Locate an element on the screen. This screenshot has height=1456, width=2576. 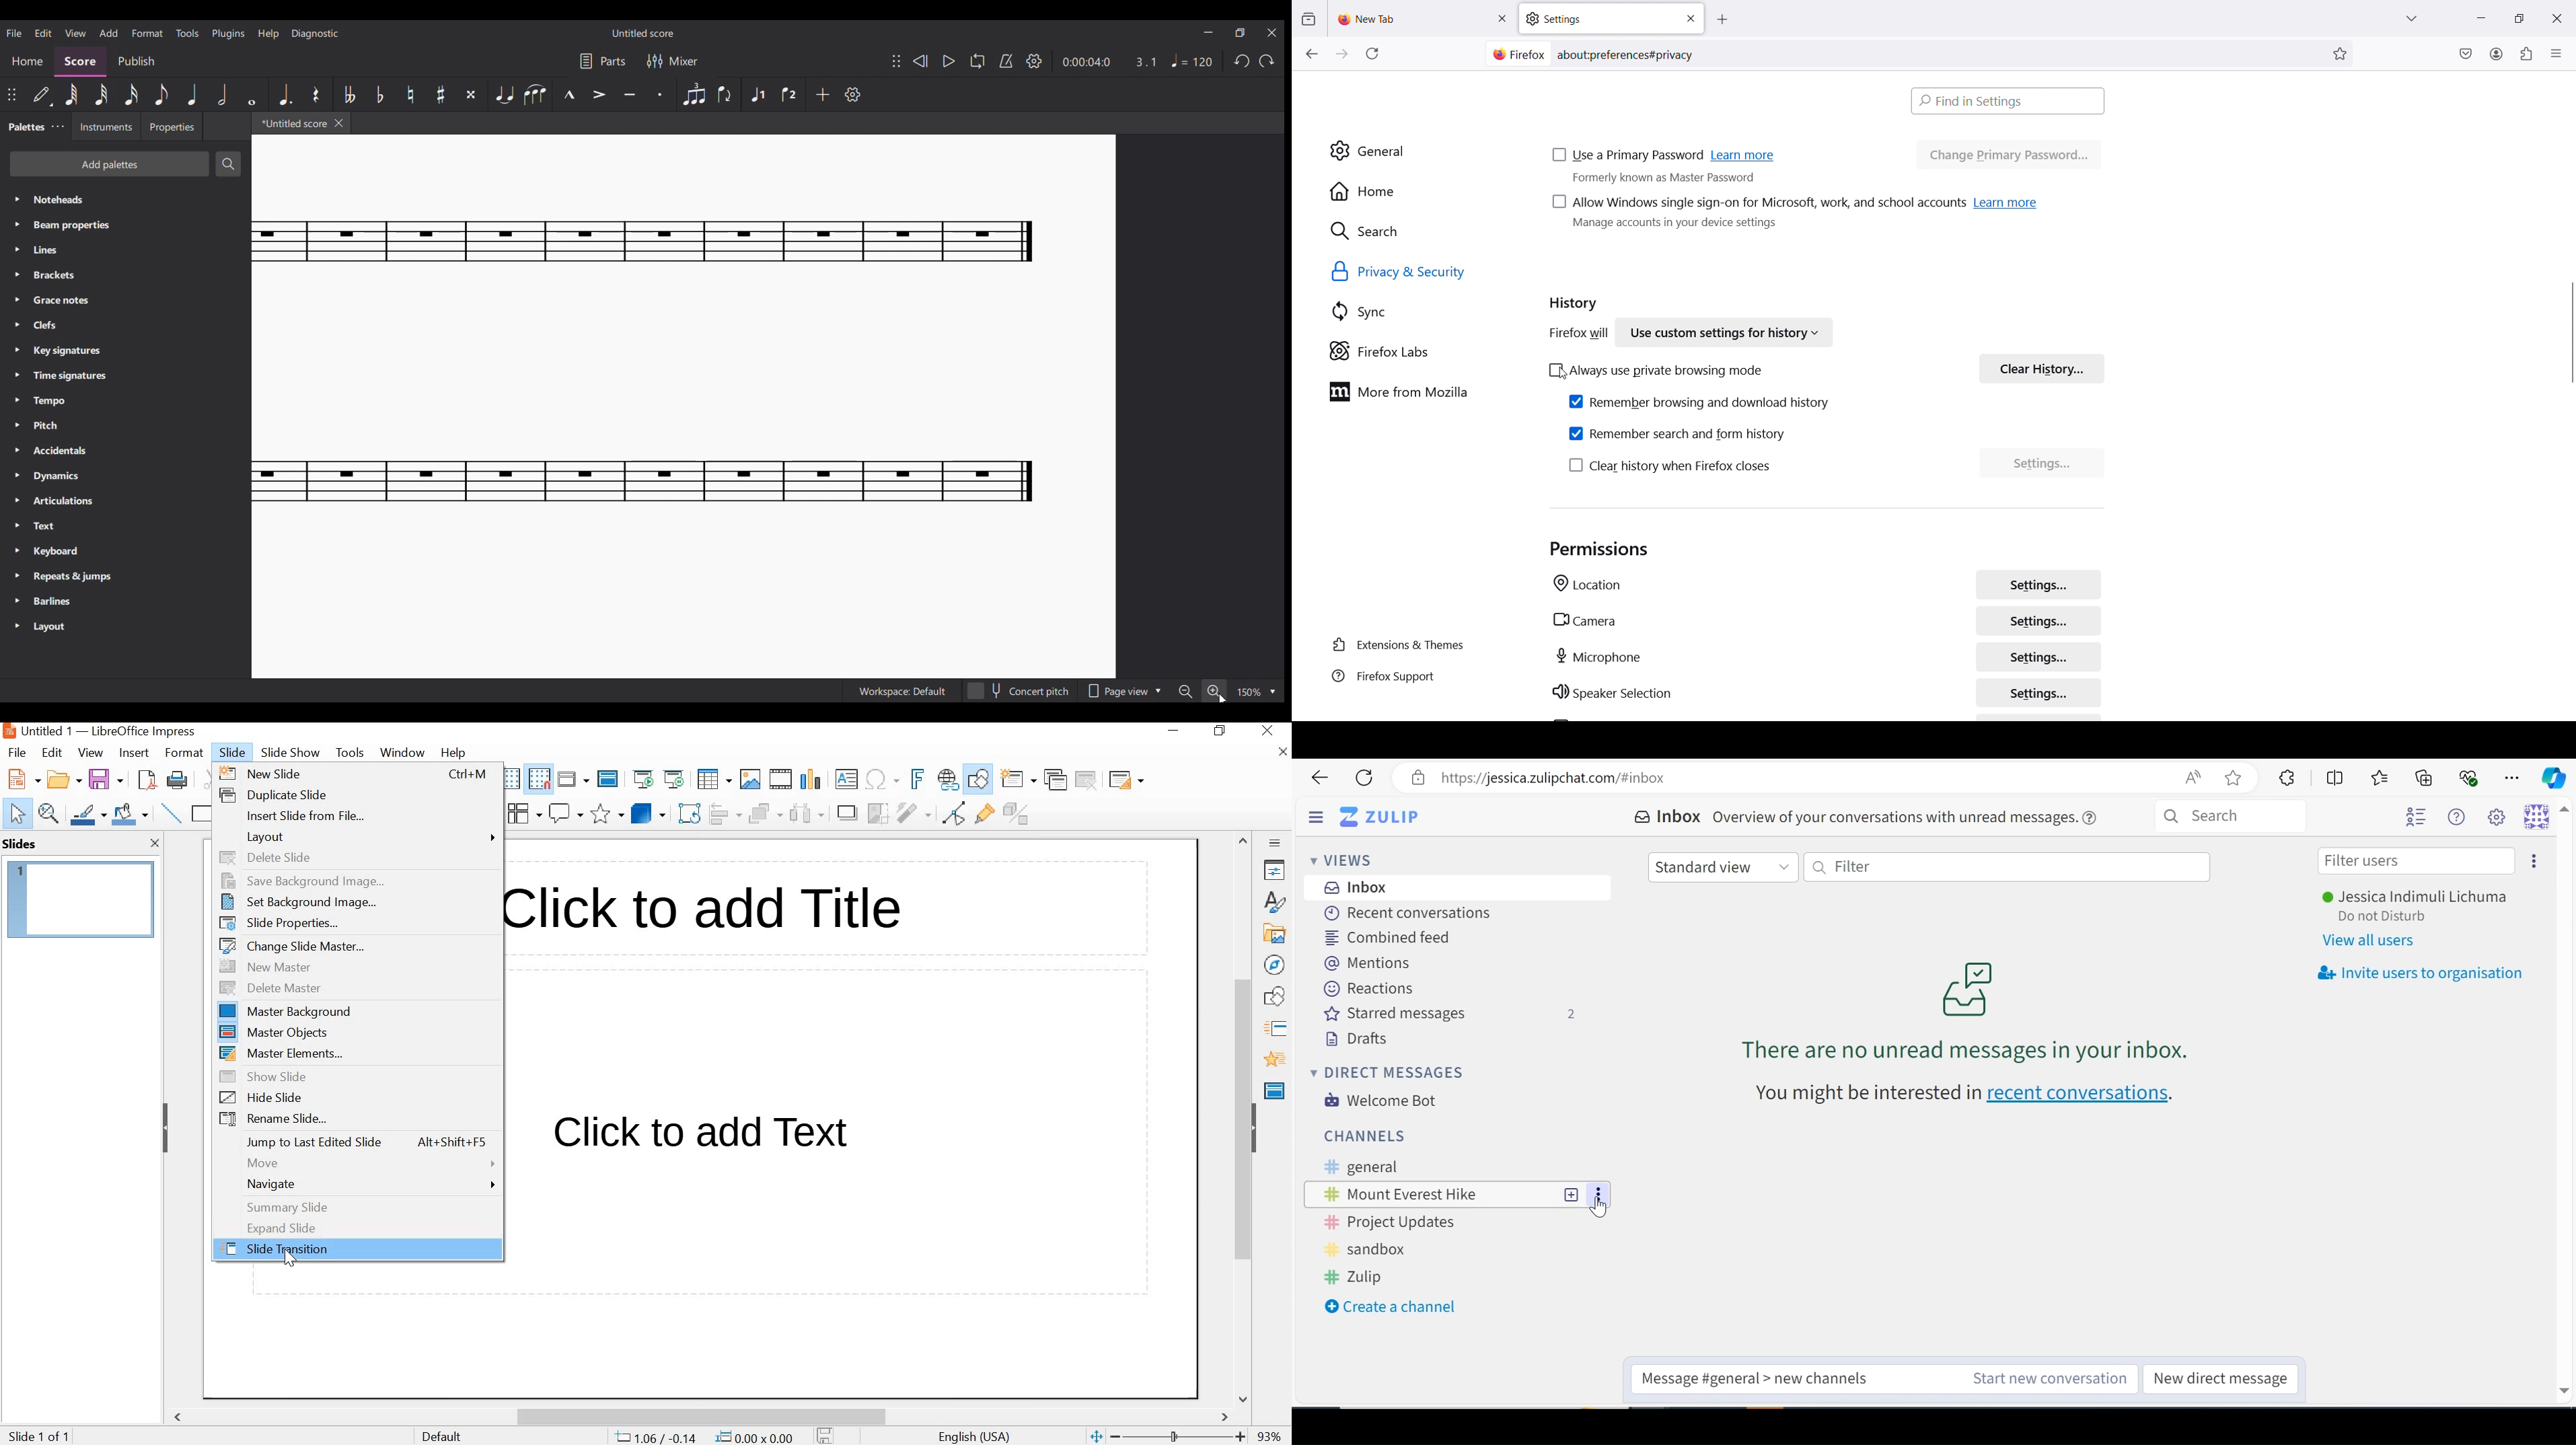
150% is located at coordinates (1248, 692).